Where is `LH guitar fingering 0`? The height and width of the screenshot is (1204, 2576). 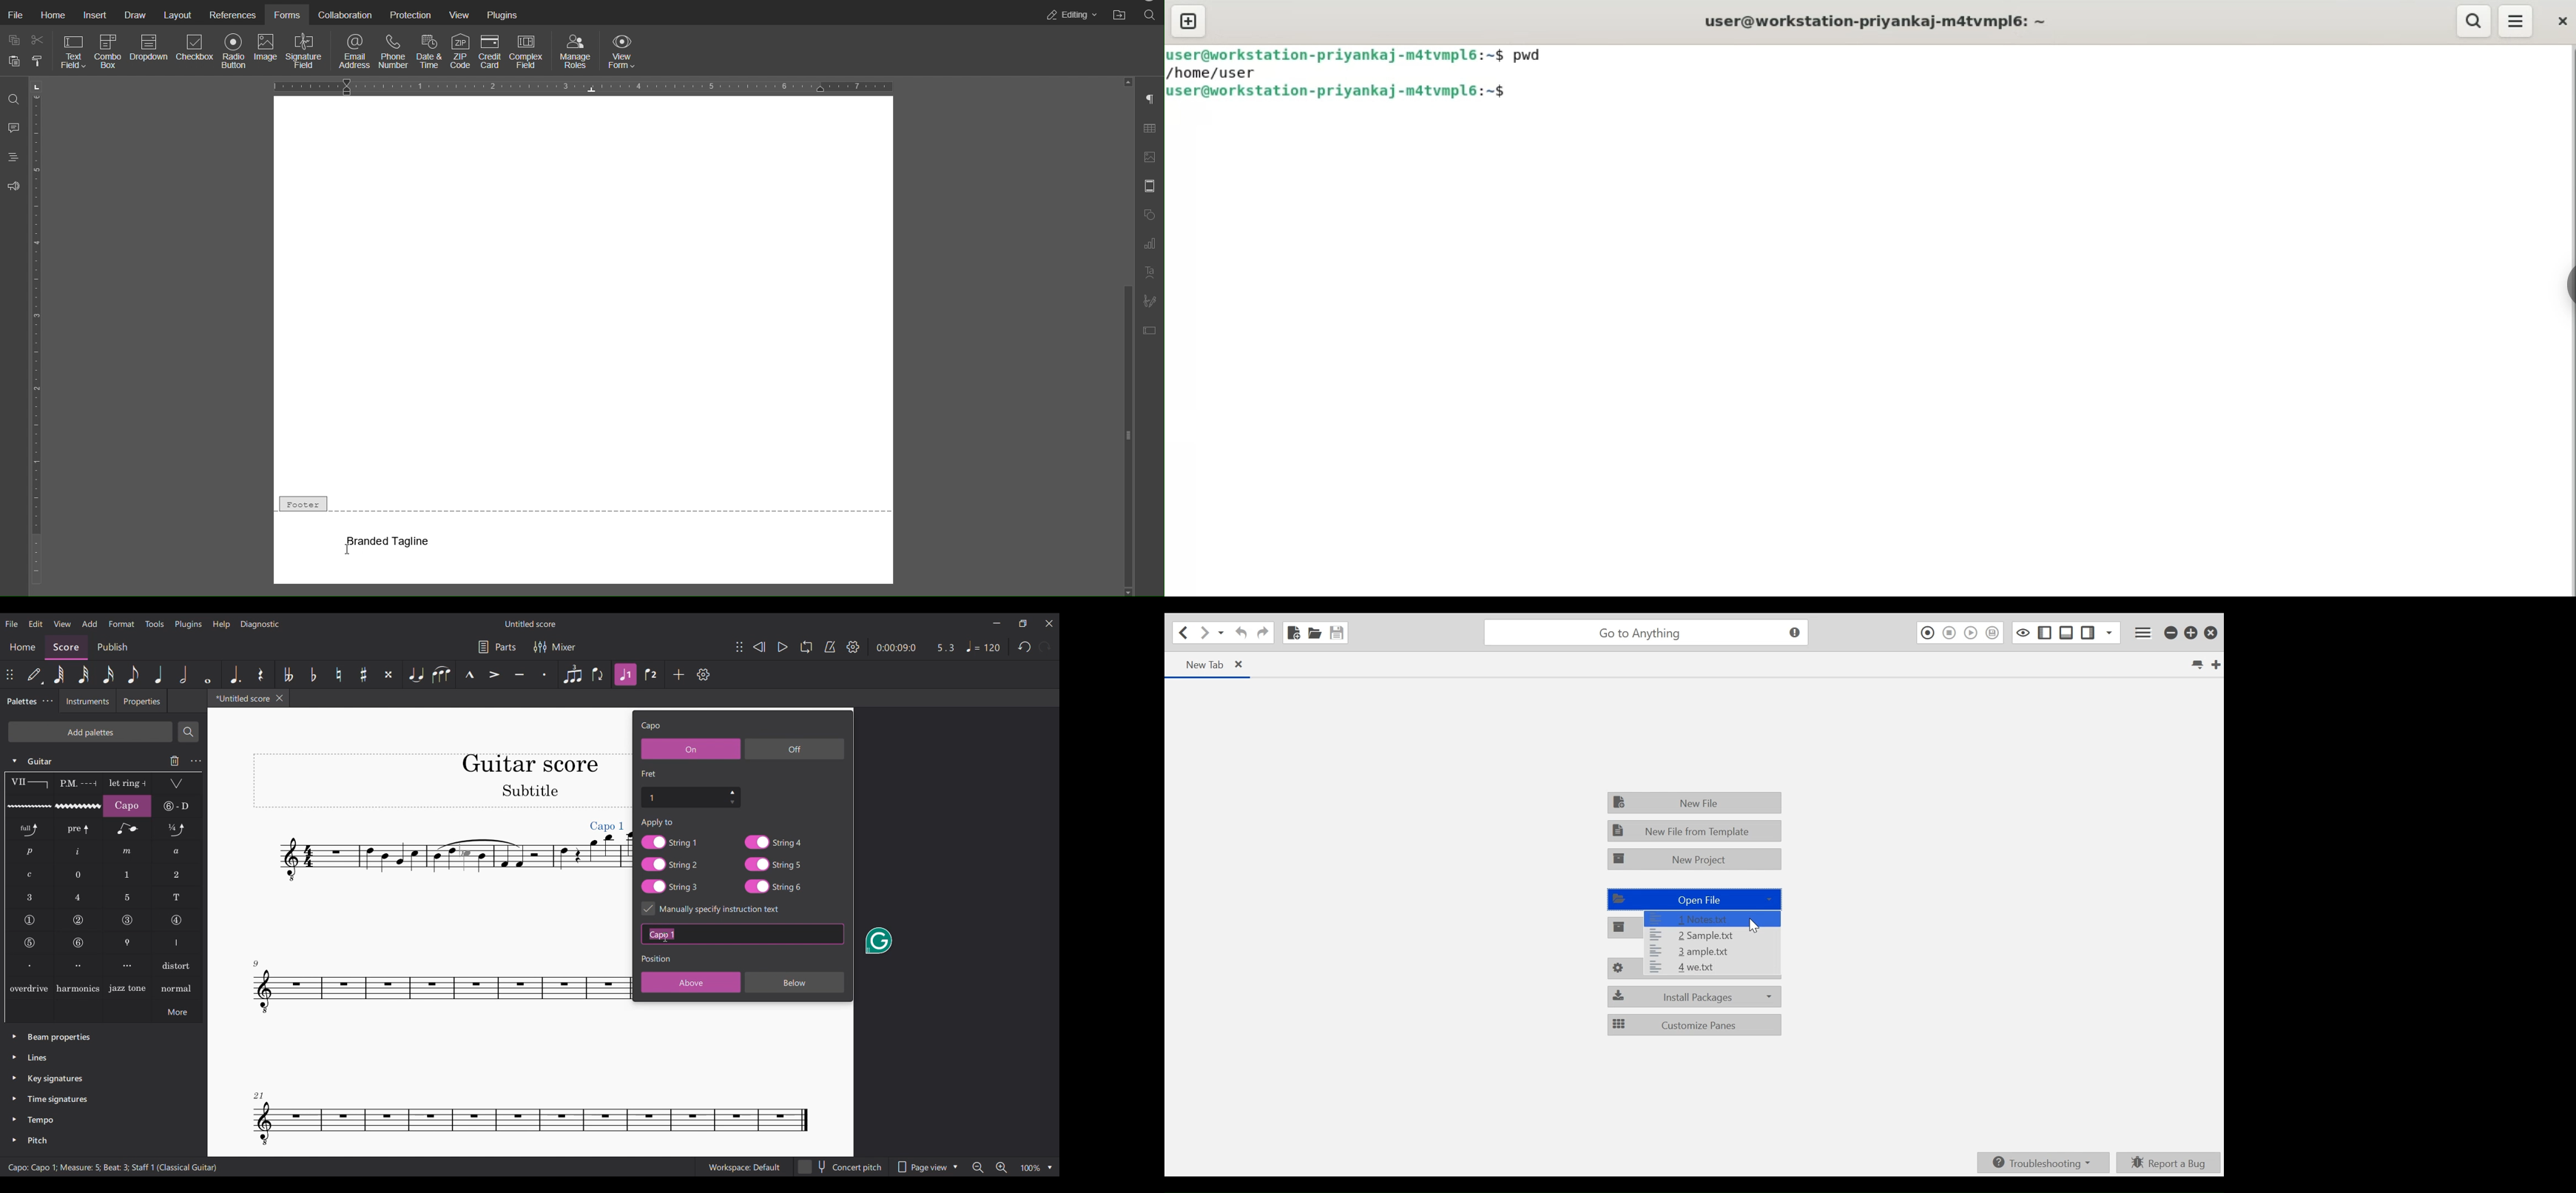
LH guitar fingering 0 is located at coordinates (79, 874).